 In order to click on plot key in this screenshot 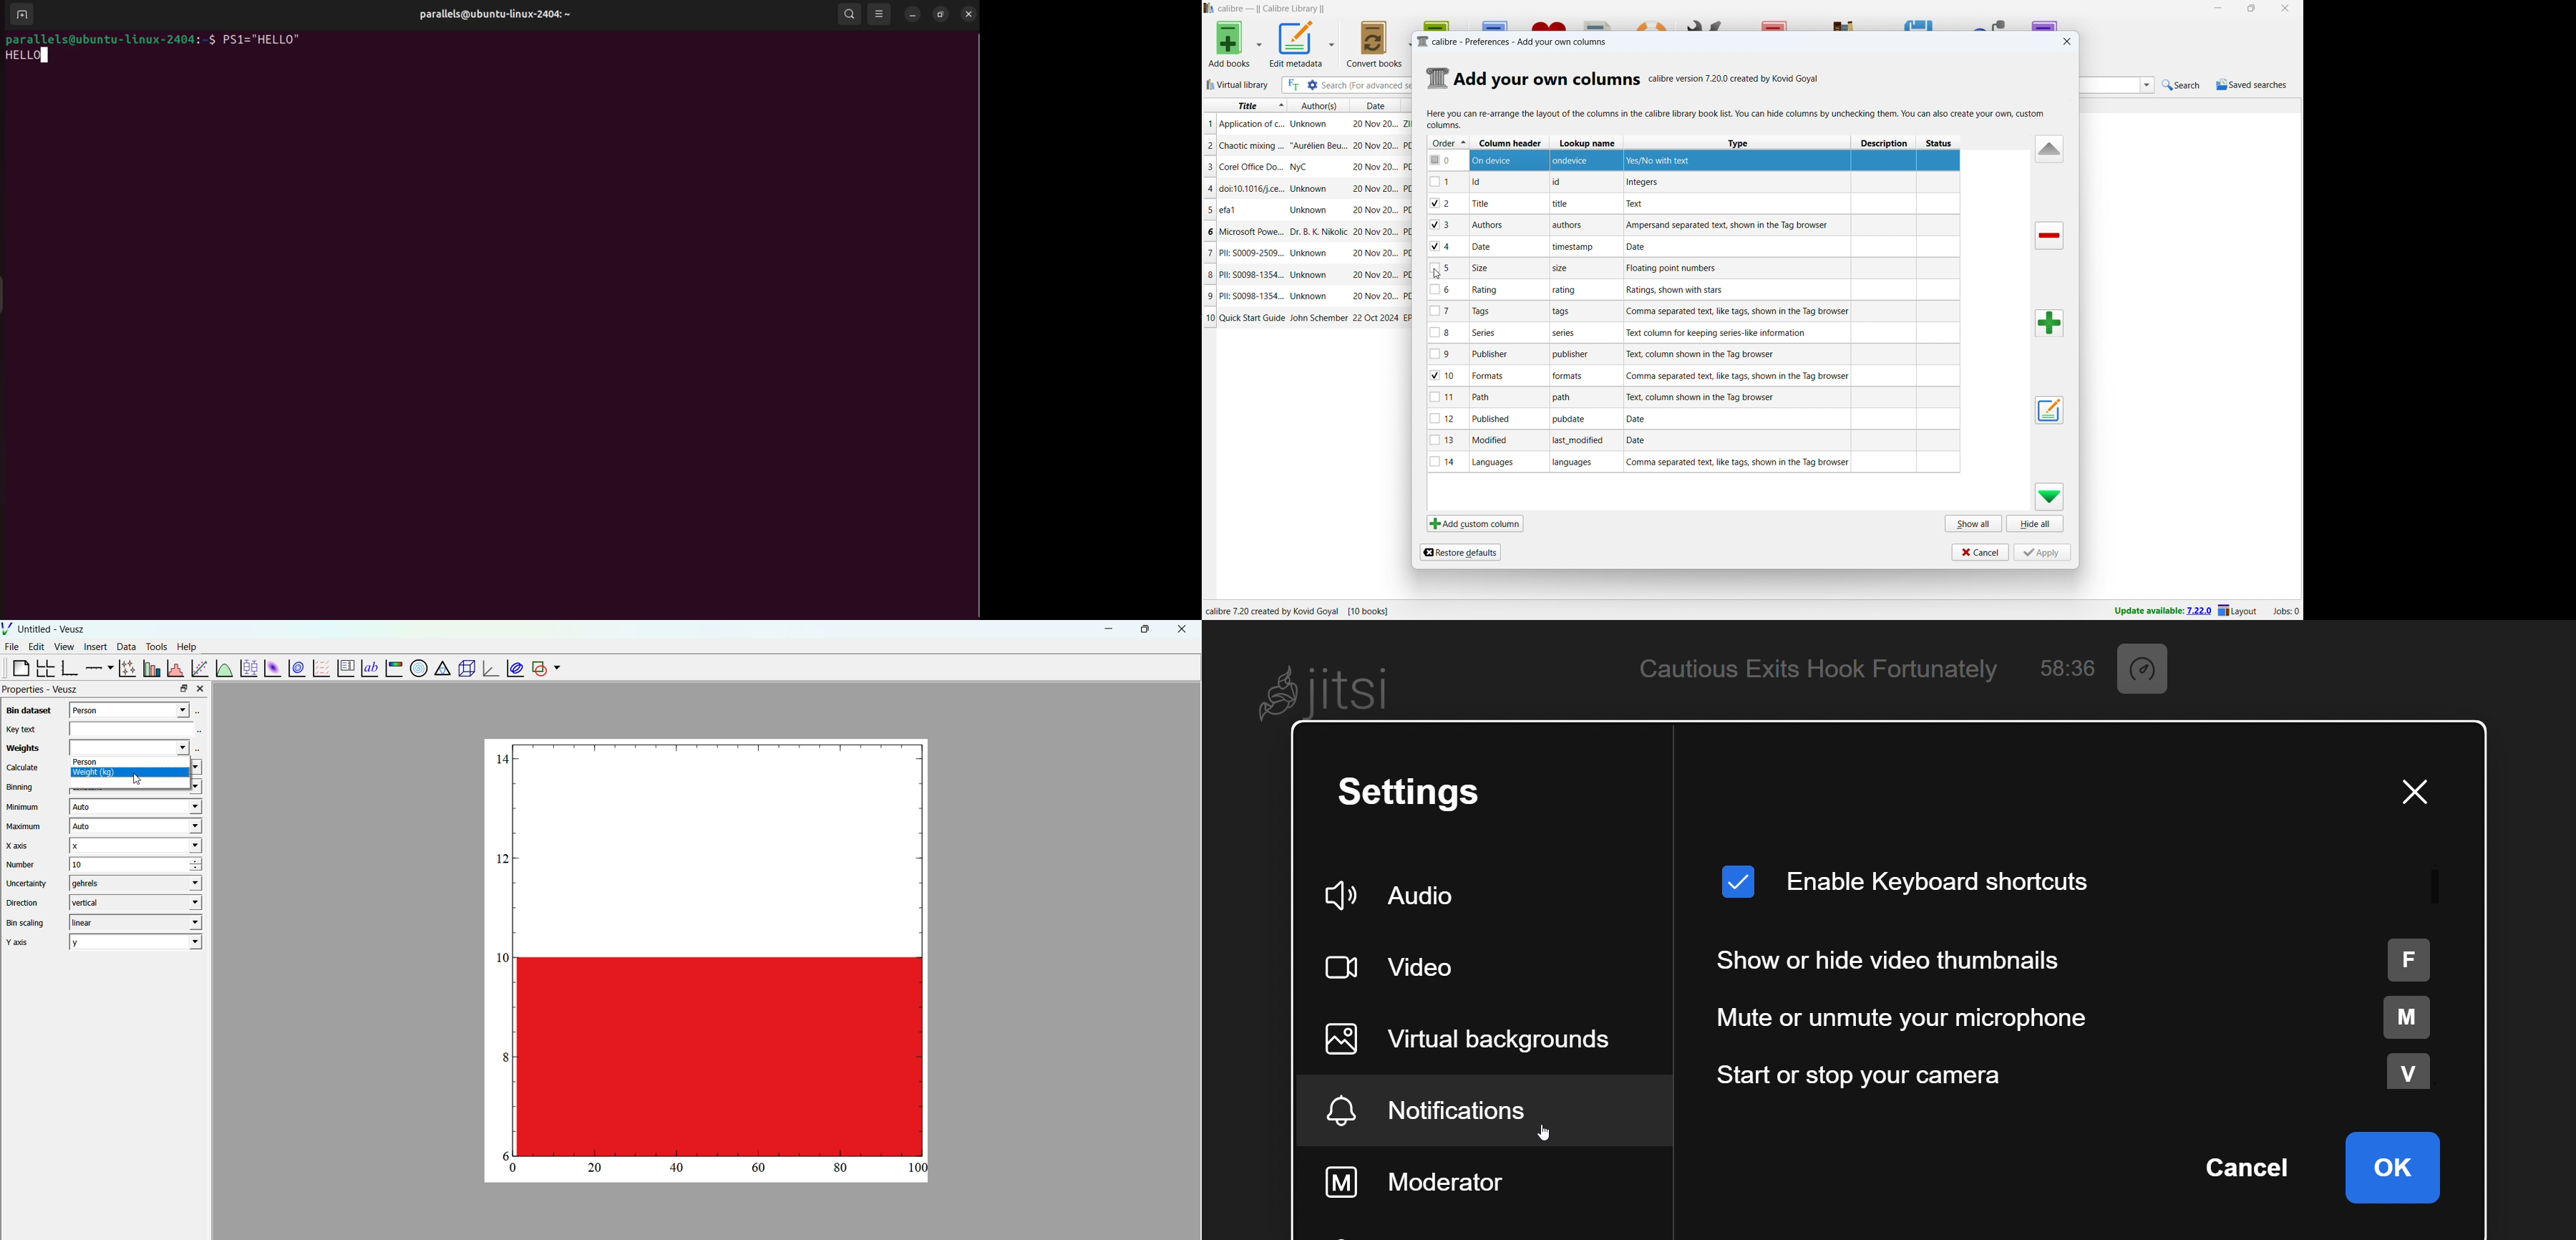, I will do `click(344, 669)`.